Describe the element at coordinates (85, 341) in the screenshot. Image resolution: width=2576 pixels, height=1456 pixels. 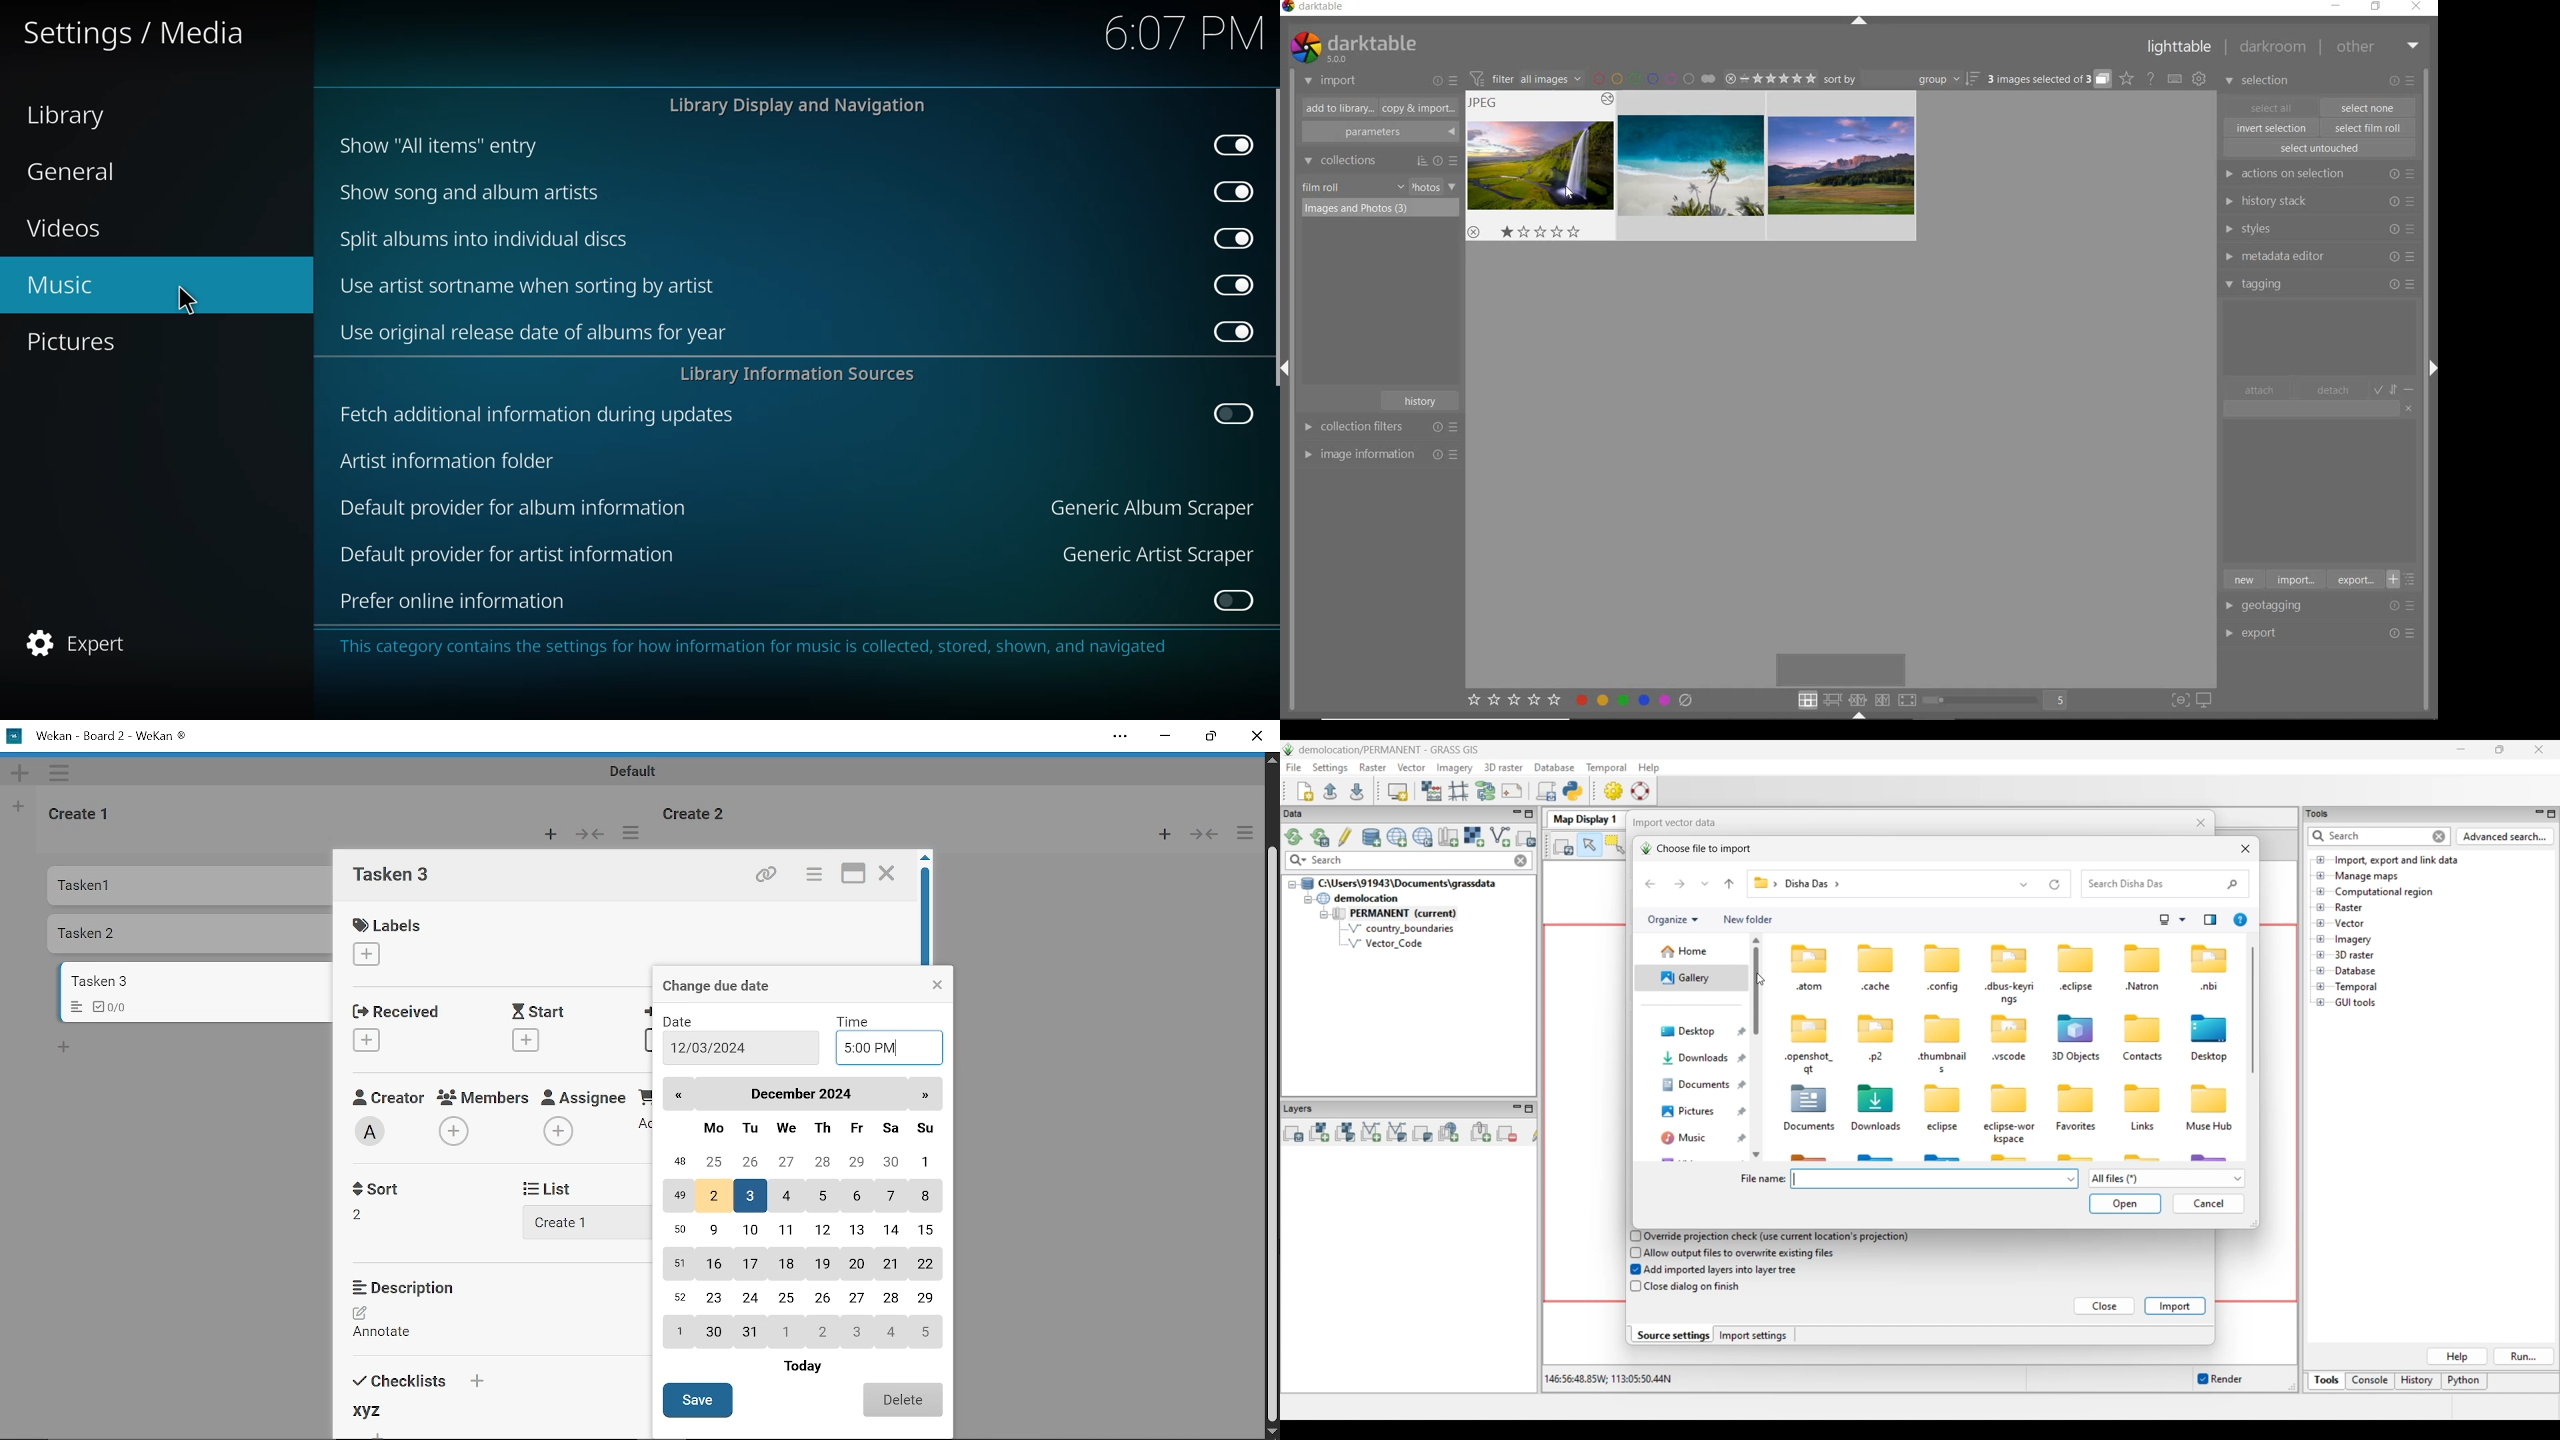
I see `pictures` at that location.